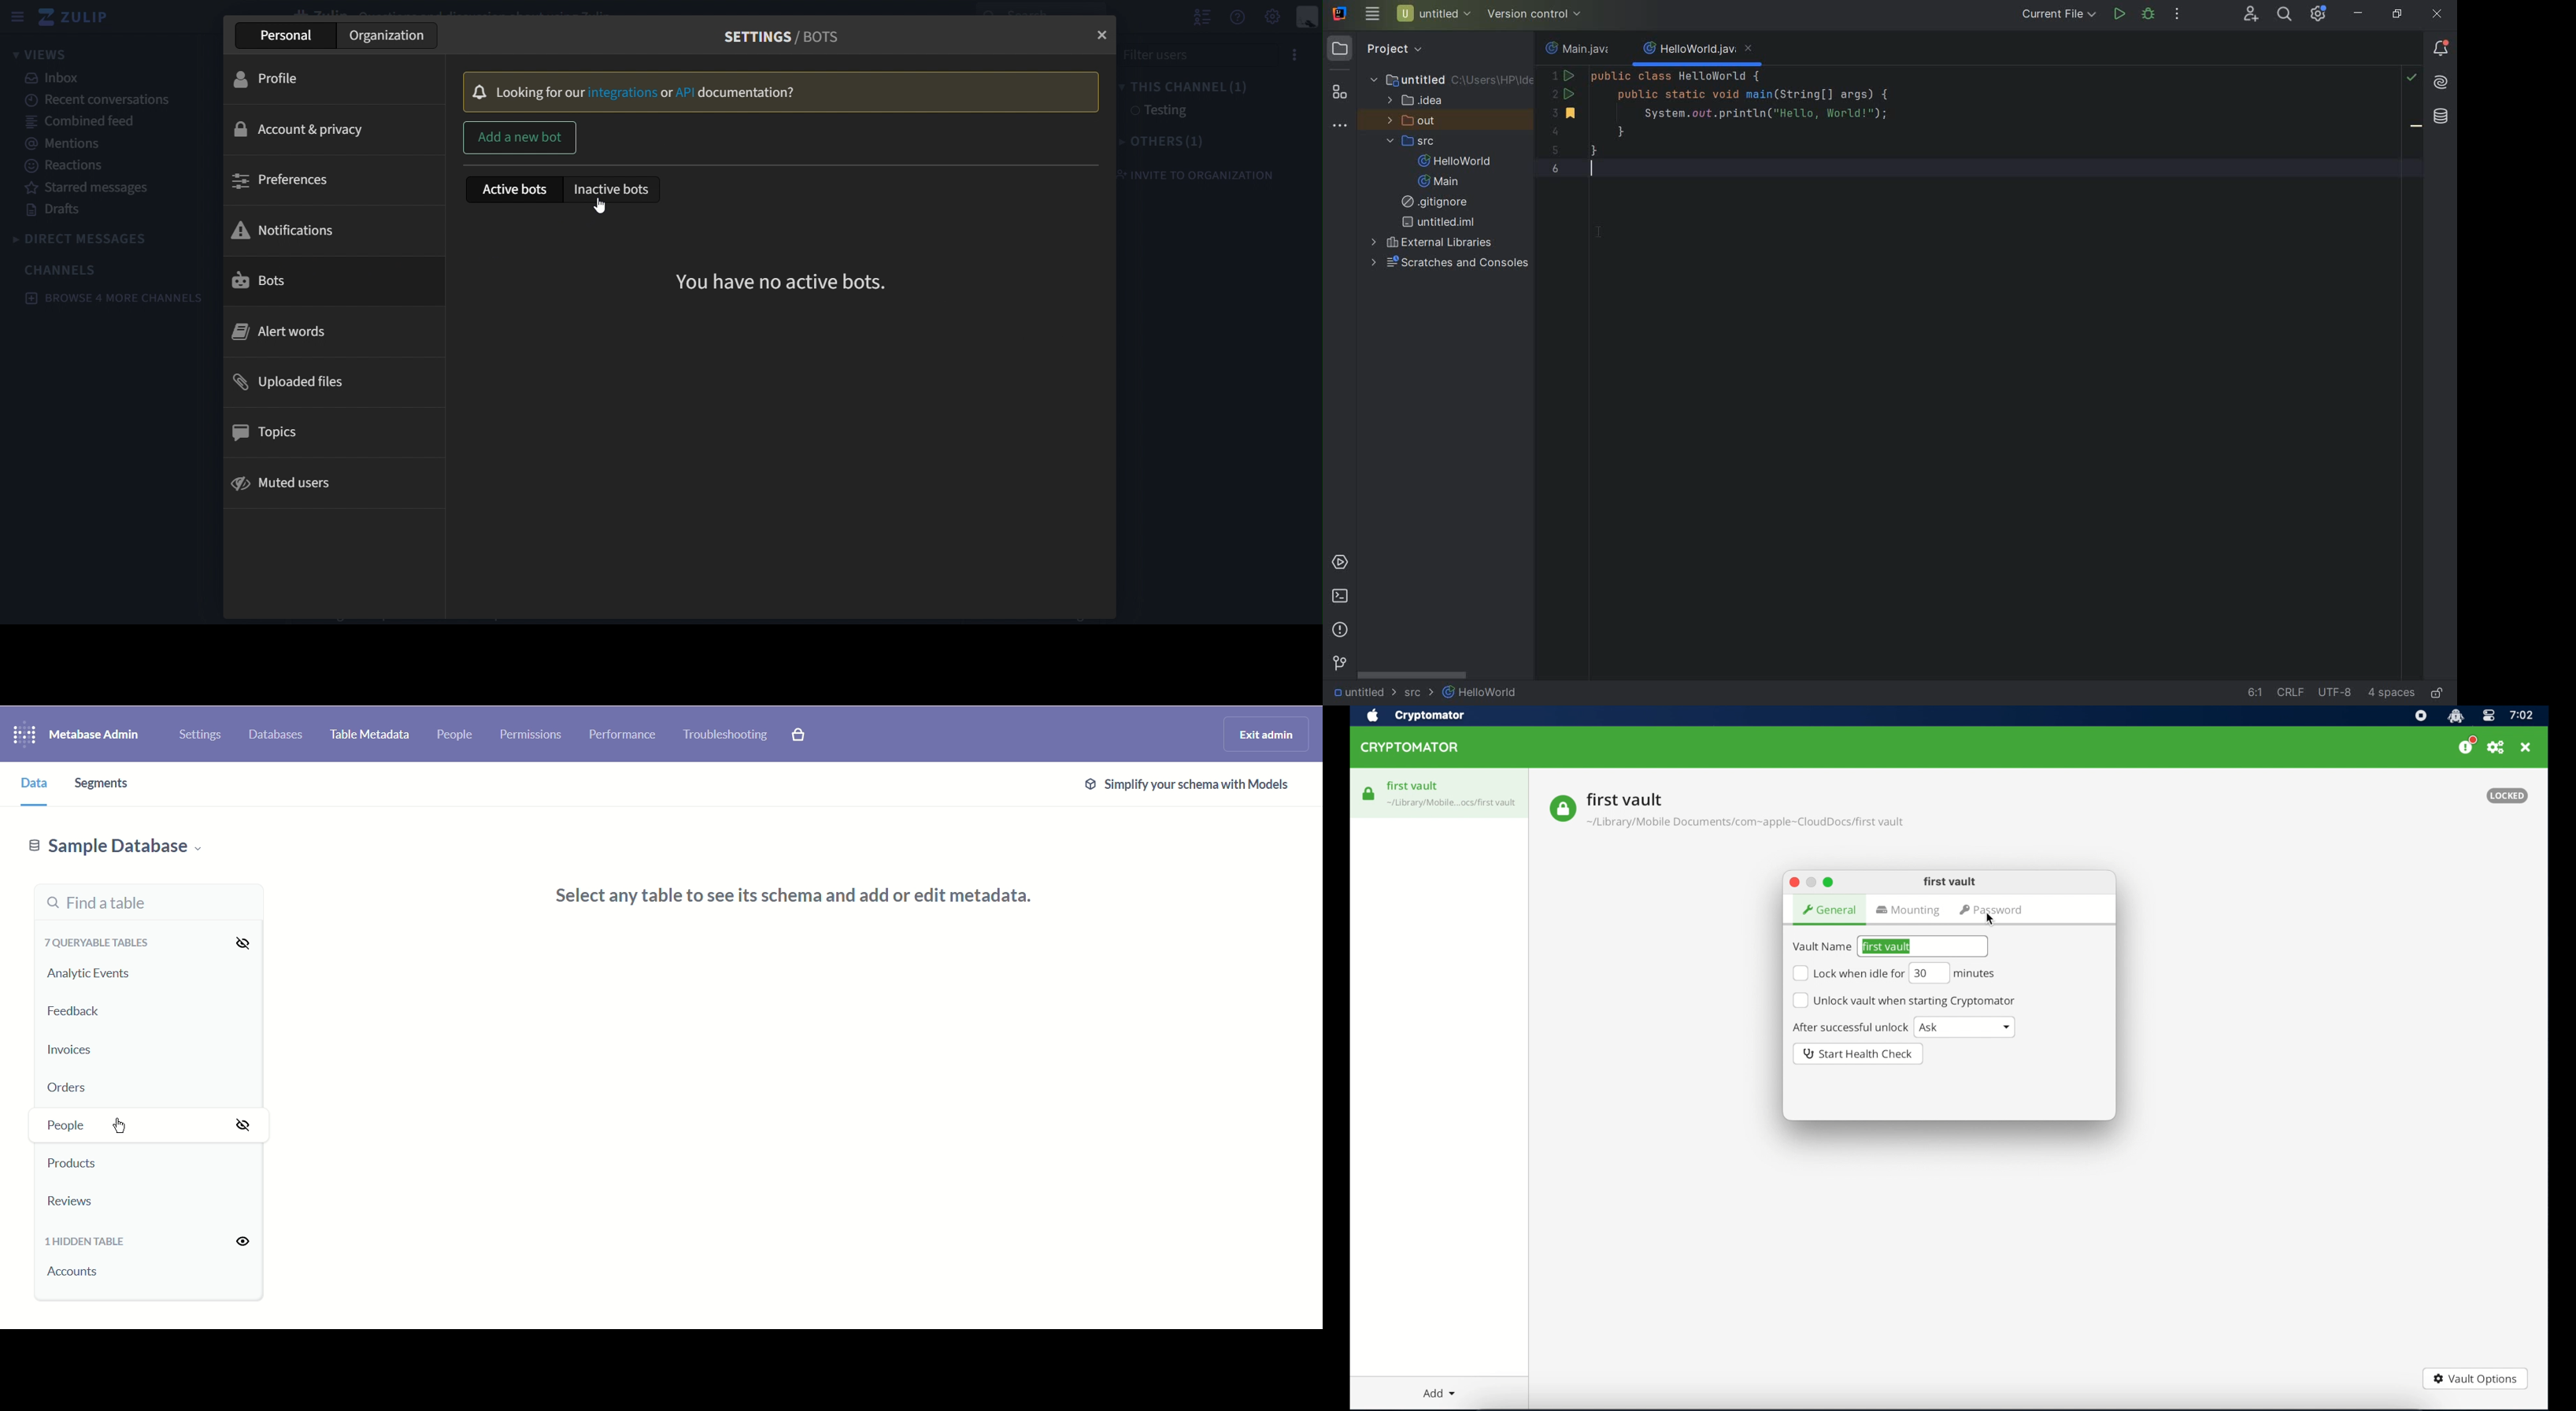 Image resolution: width=2576 pixels, height=1428 pixels. What do you see at coordinates (1429, 717) in the screenshot?
I see `crytptomator` at bounding box center [1429, 717].